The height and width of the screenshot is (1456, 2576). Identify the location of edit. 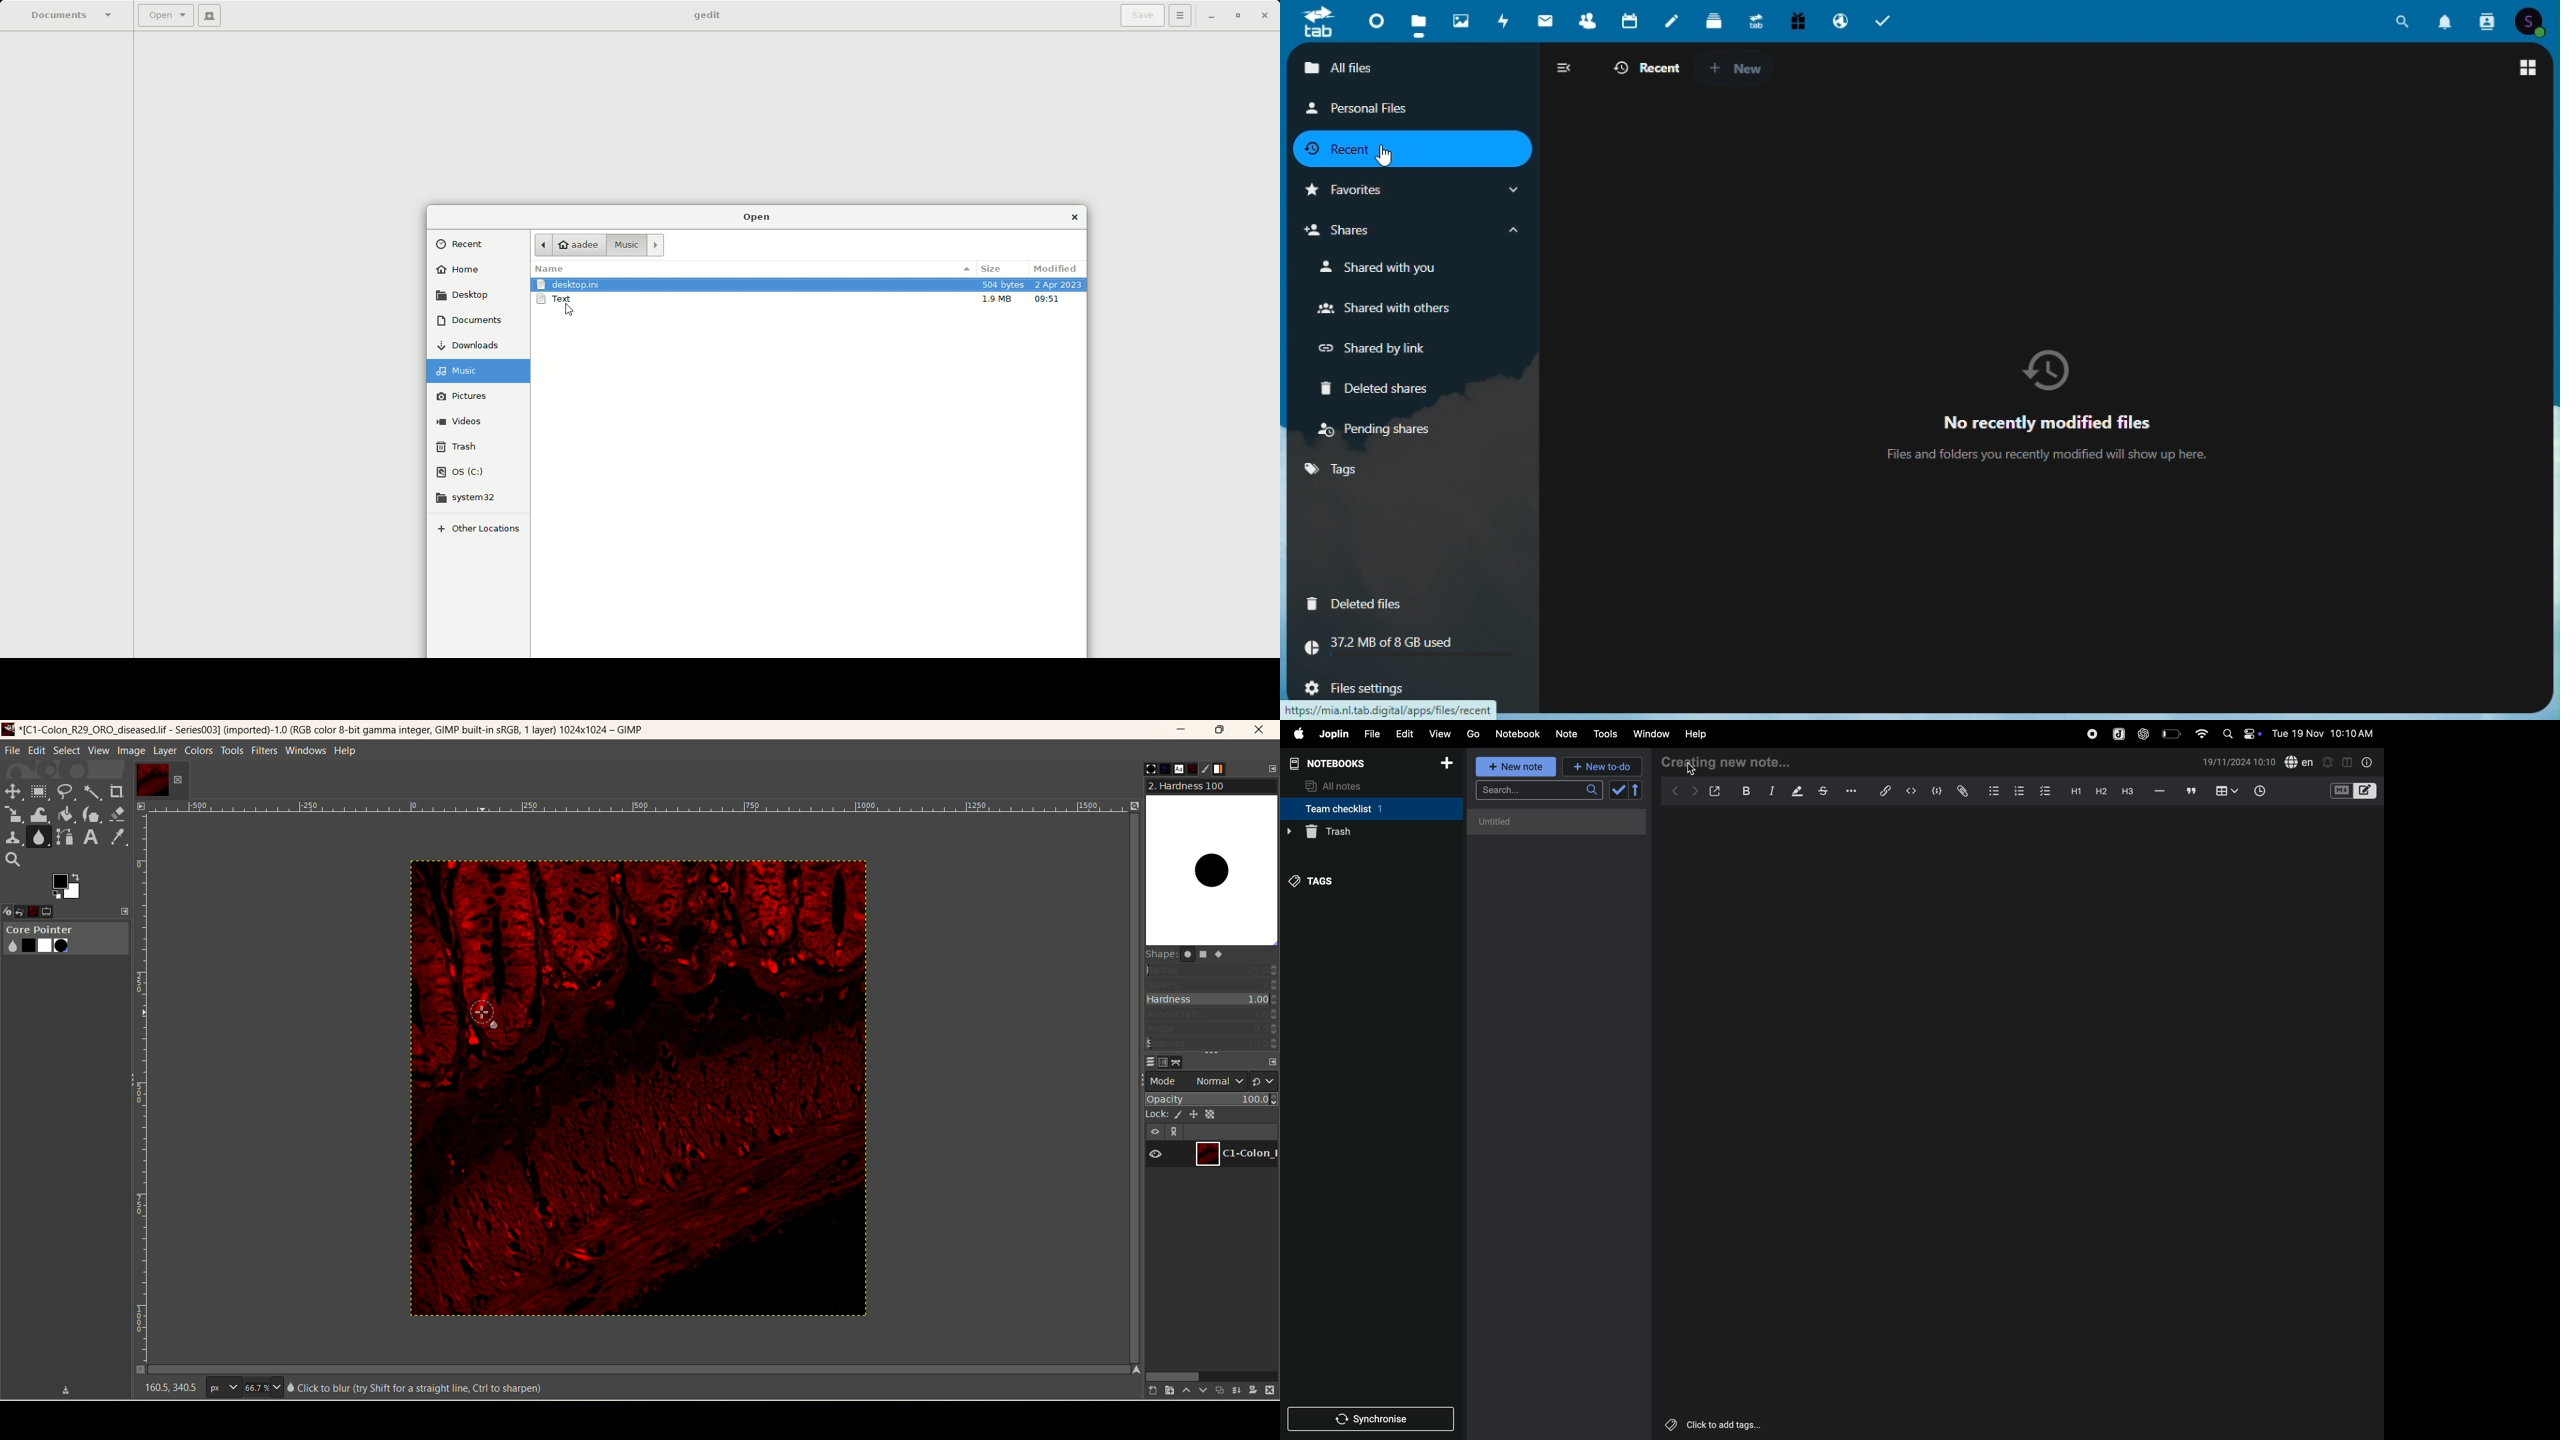
(1404, 733).